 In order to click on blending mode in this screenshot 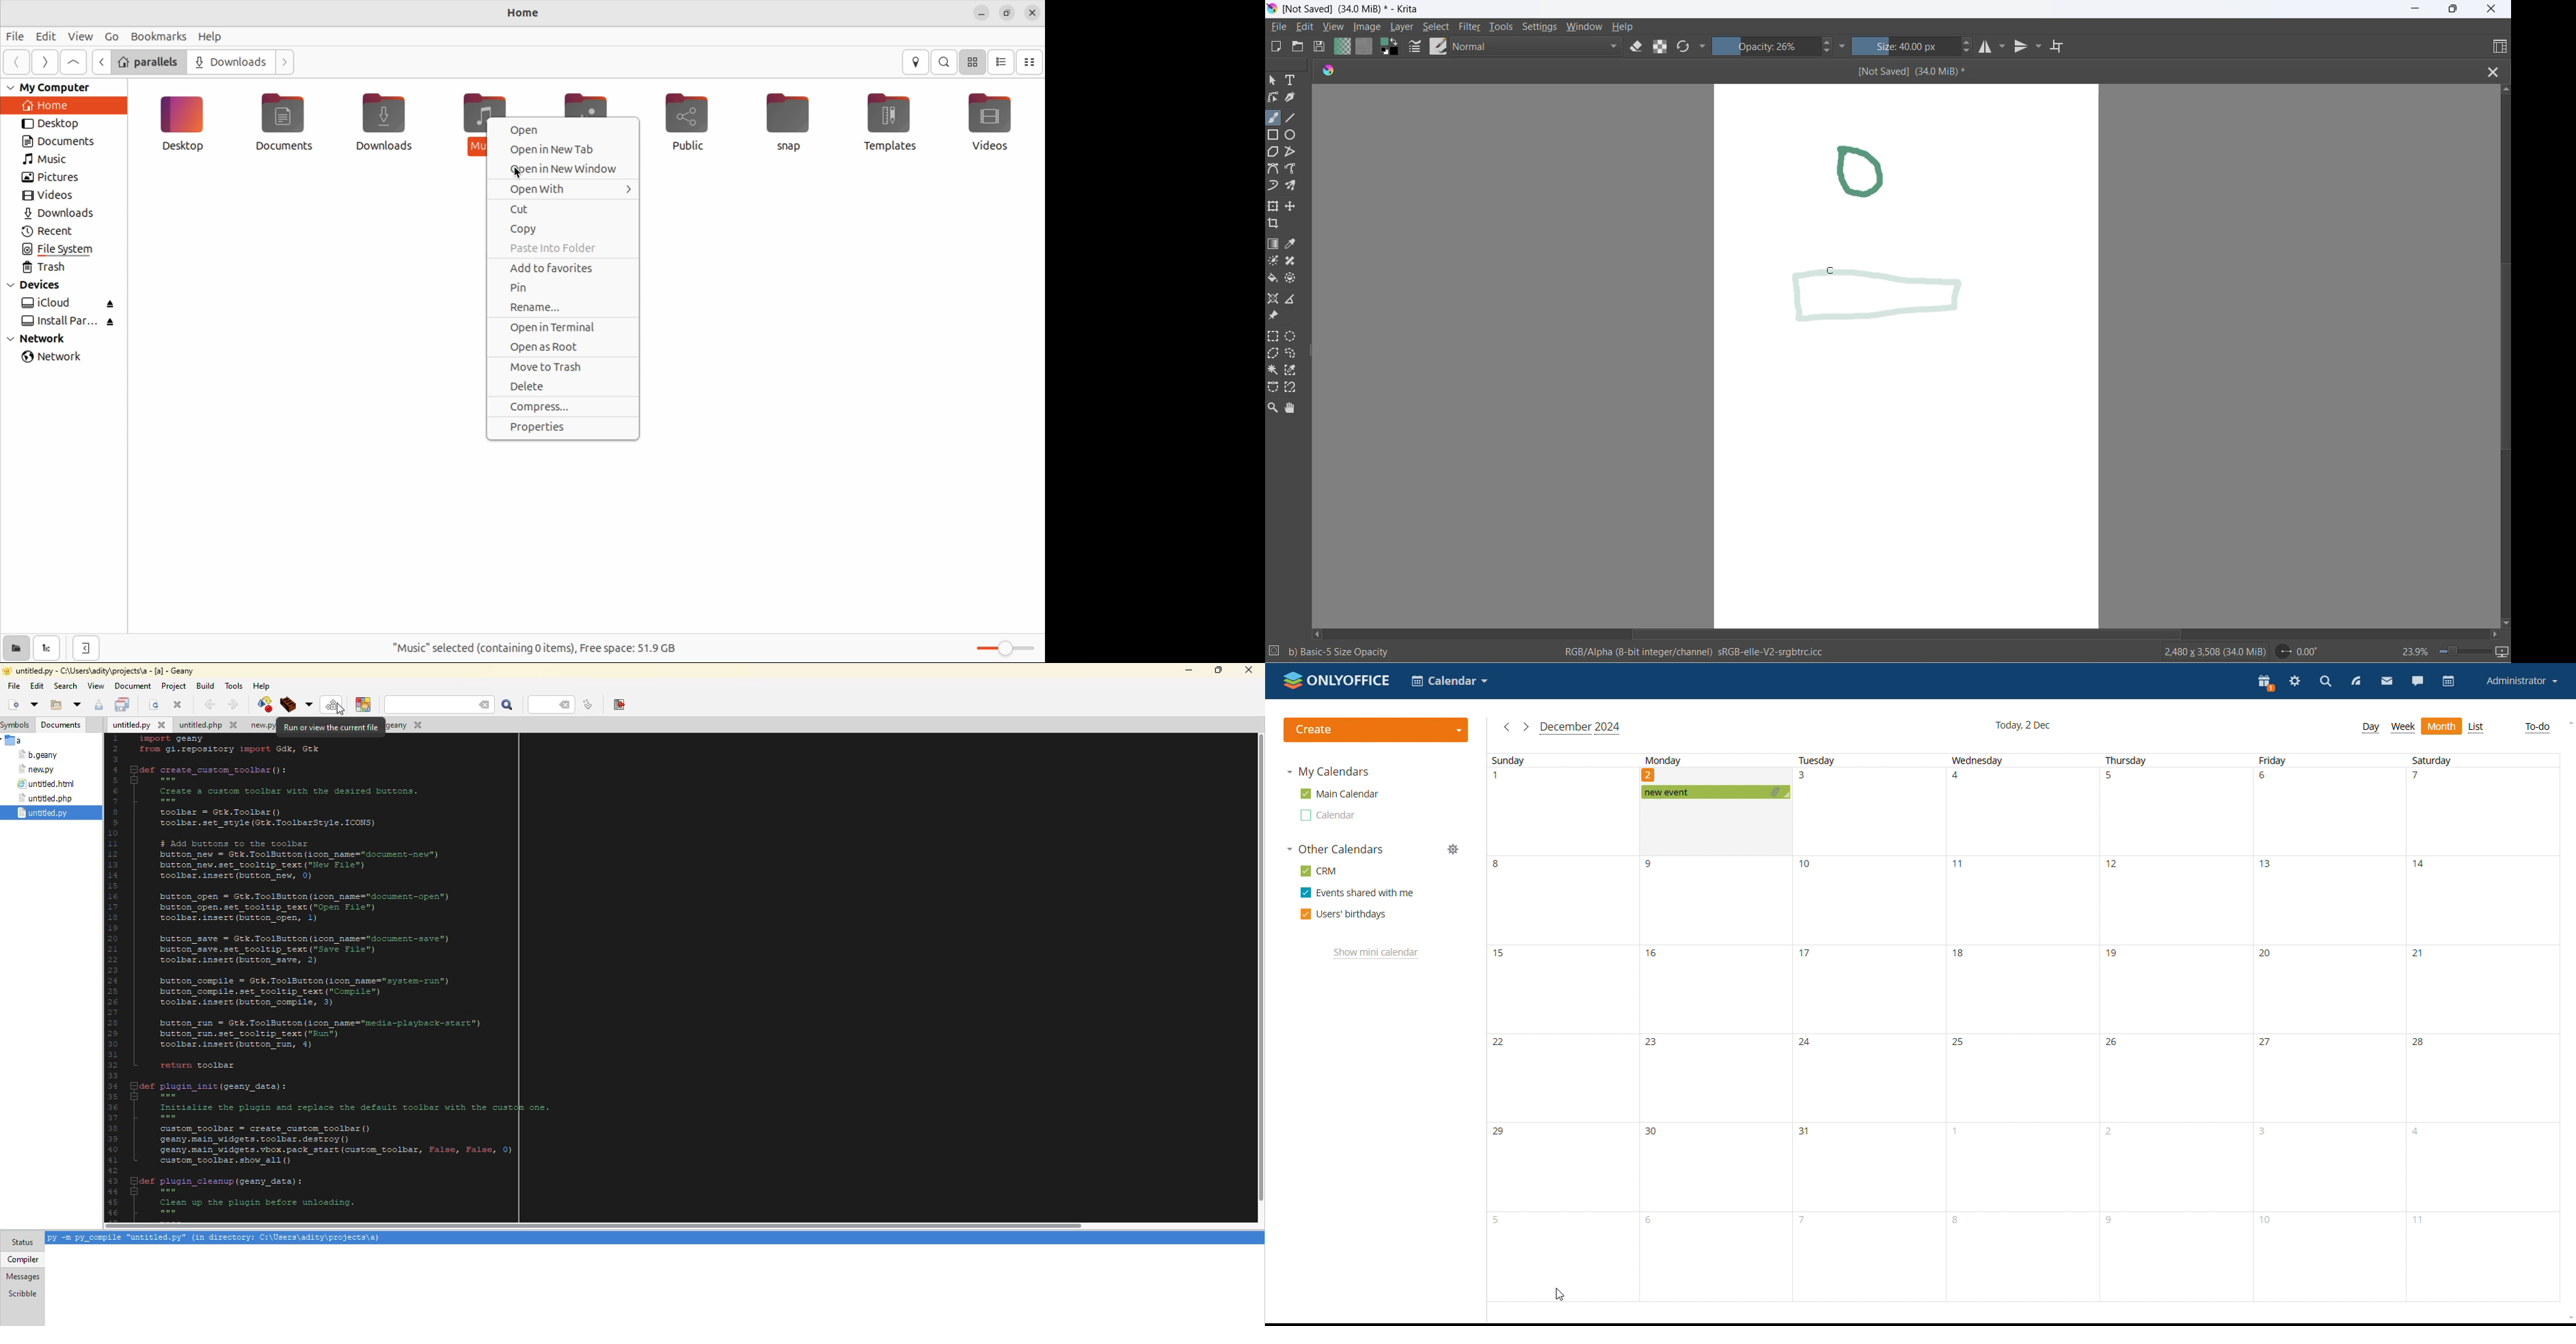, I will do `click(1540, 47)`.